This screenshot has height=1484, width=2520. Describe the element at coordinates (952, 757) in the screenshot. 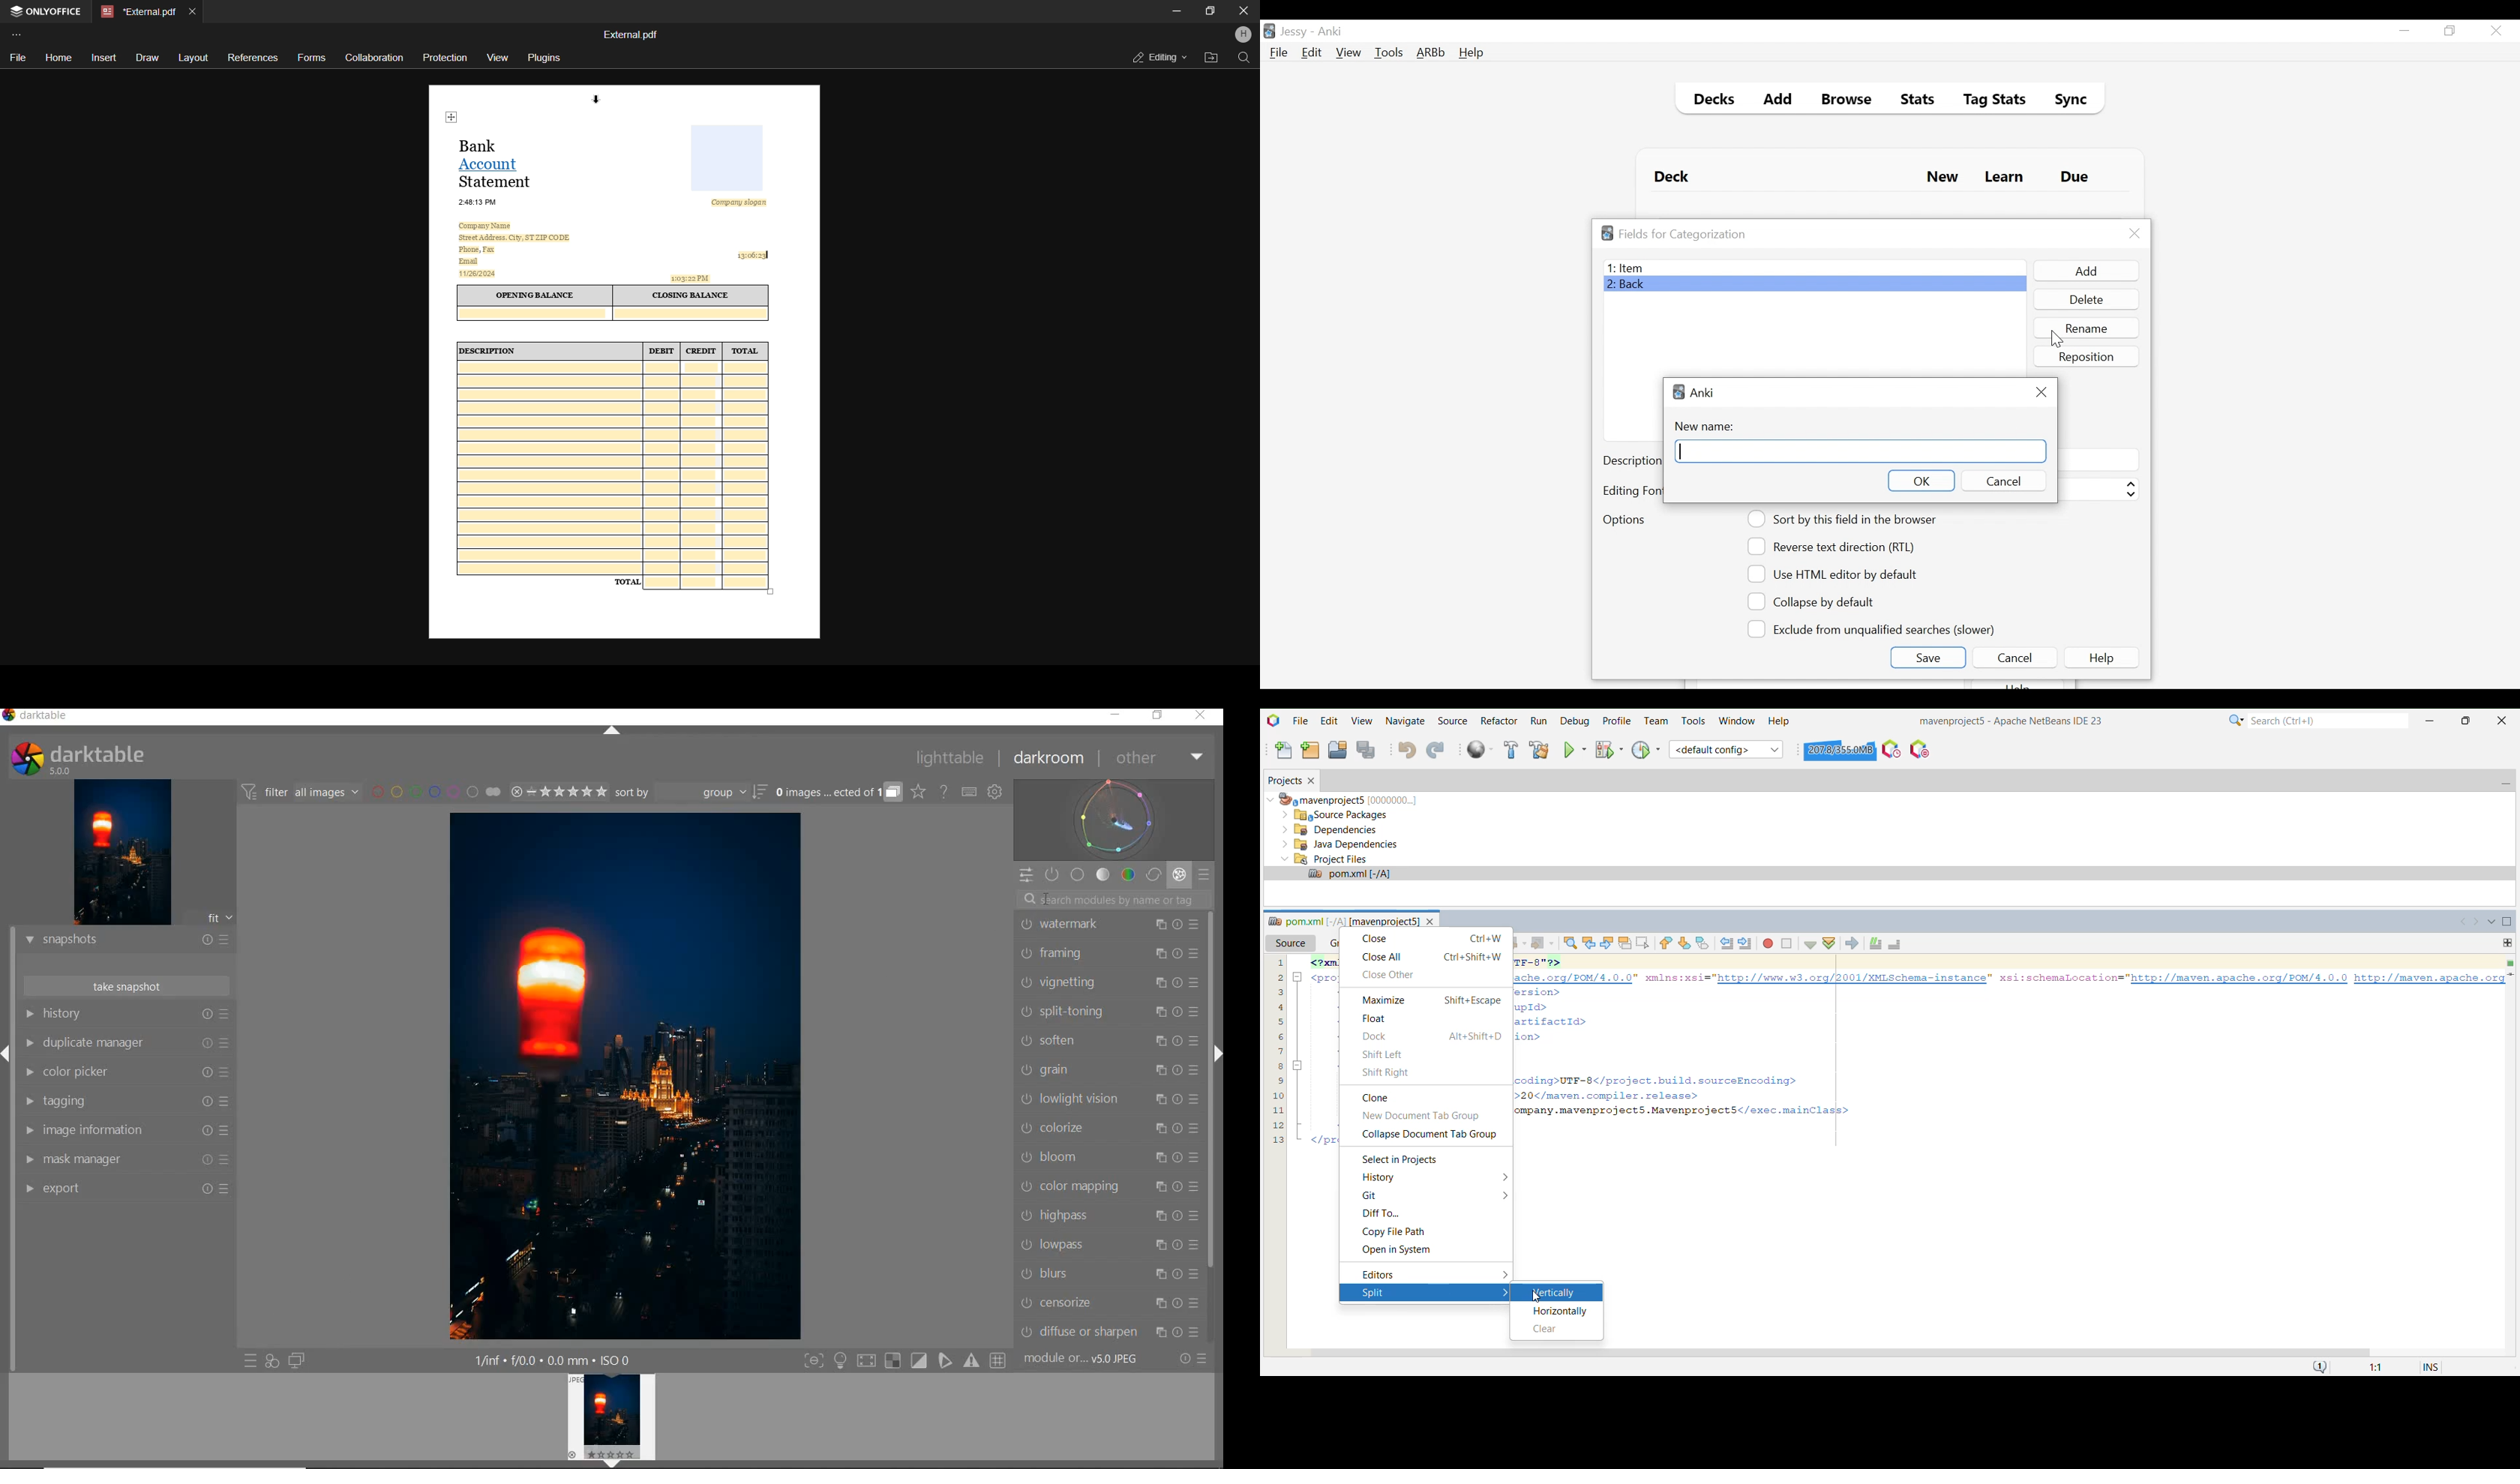

I see `LIGHTTABLE` at that location.